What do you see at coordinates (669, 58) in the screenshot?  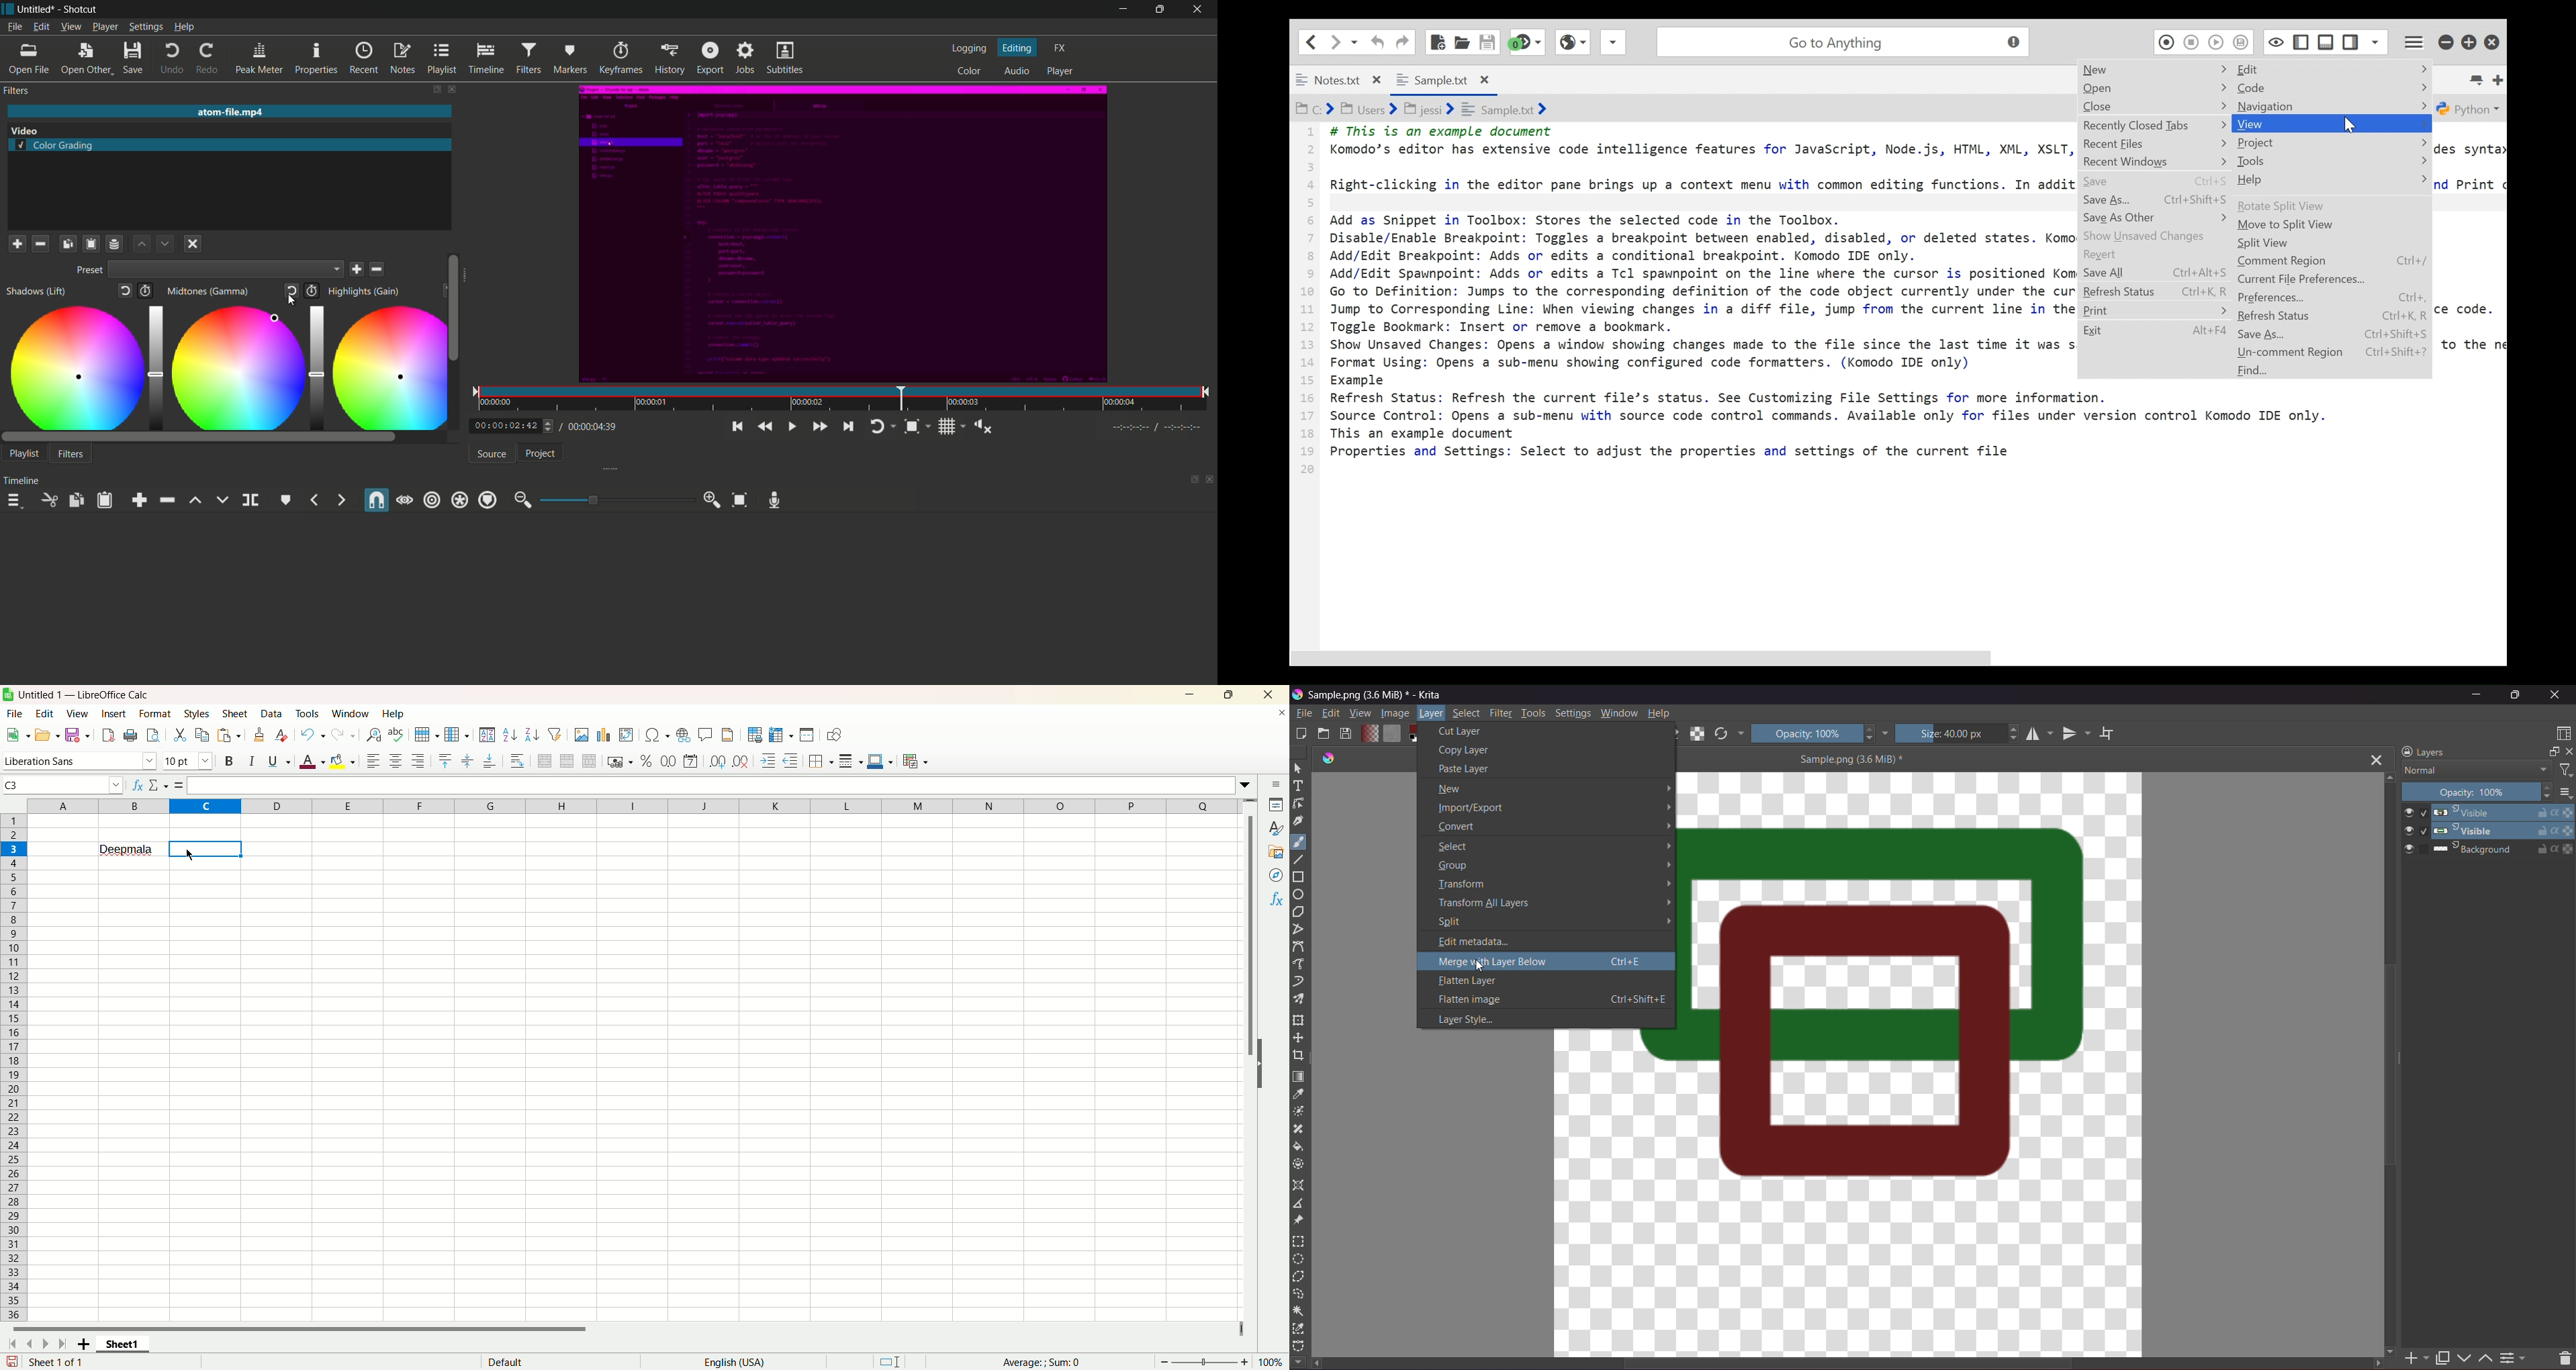 I see `history` at bounding box center [669, 58].